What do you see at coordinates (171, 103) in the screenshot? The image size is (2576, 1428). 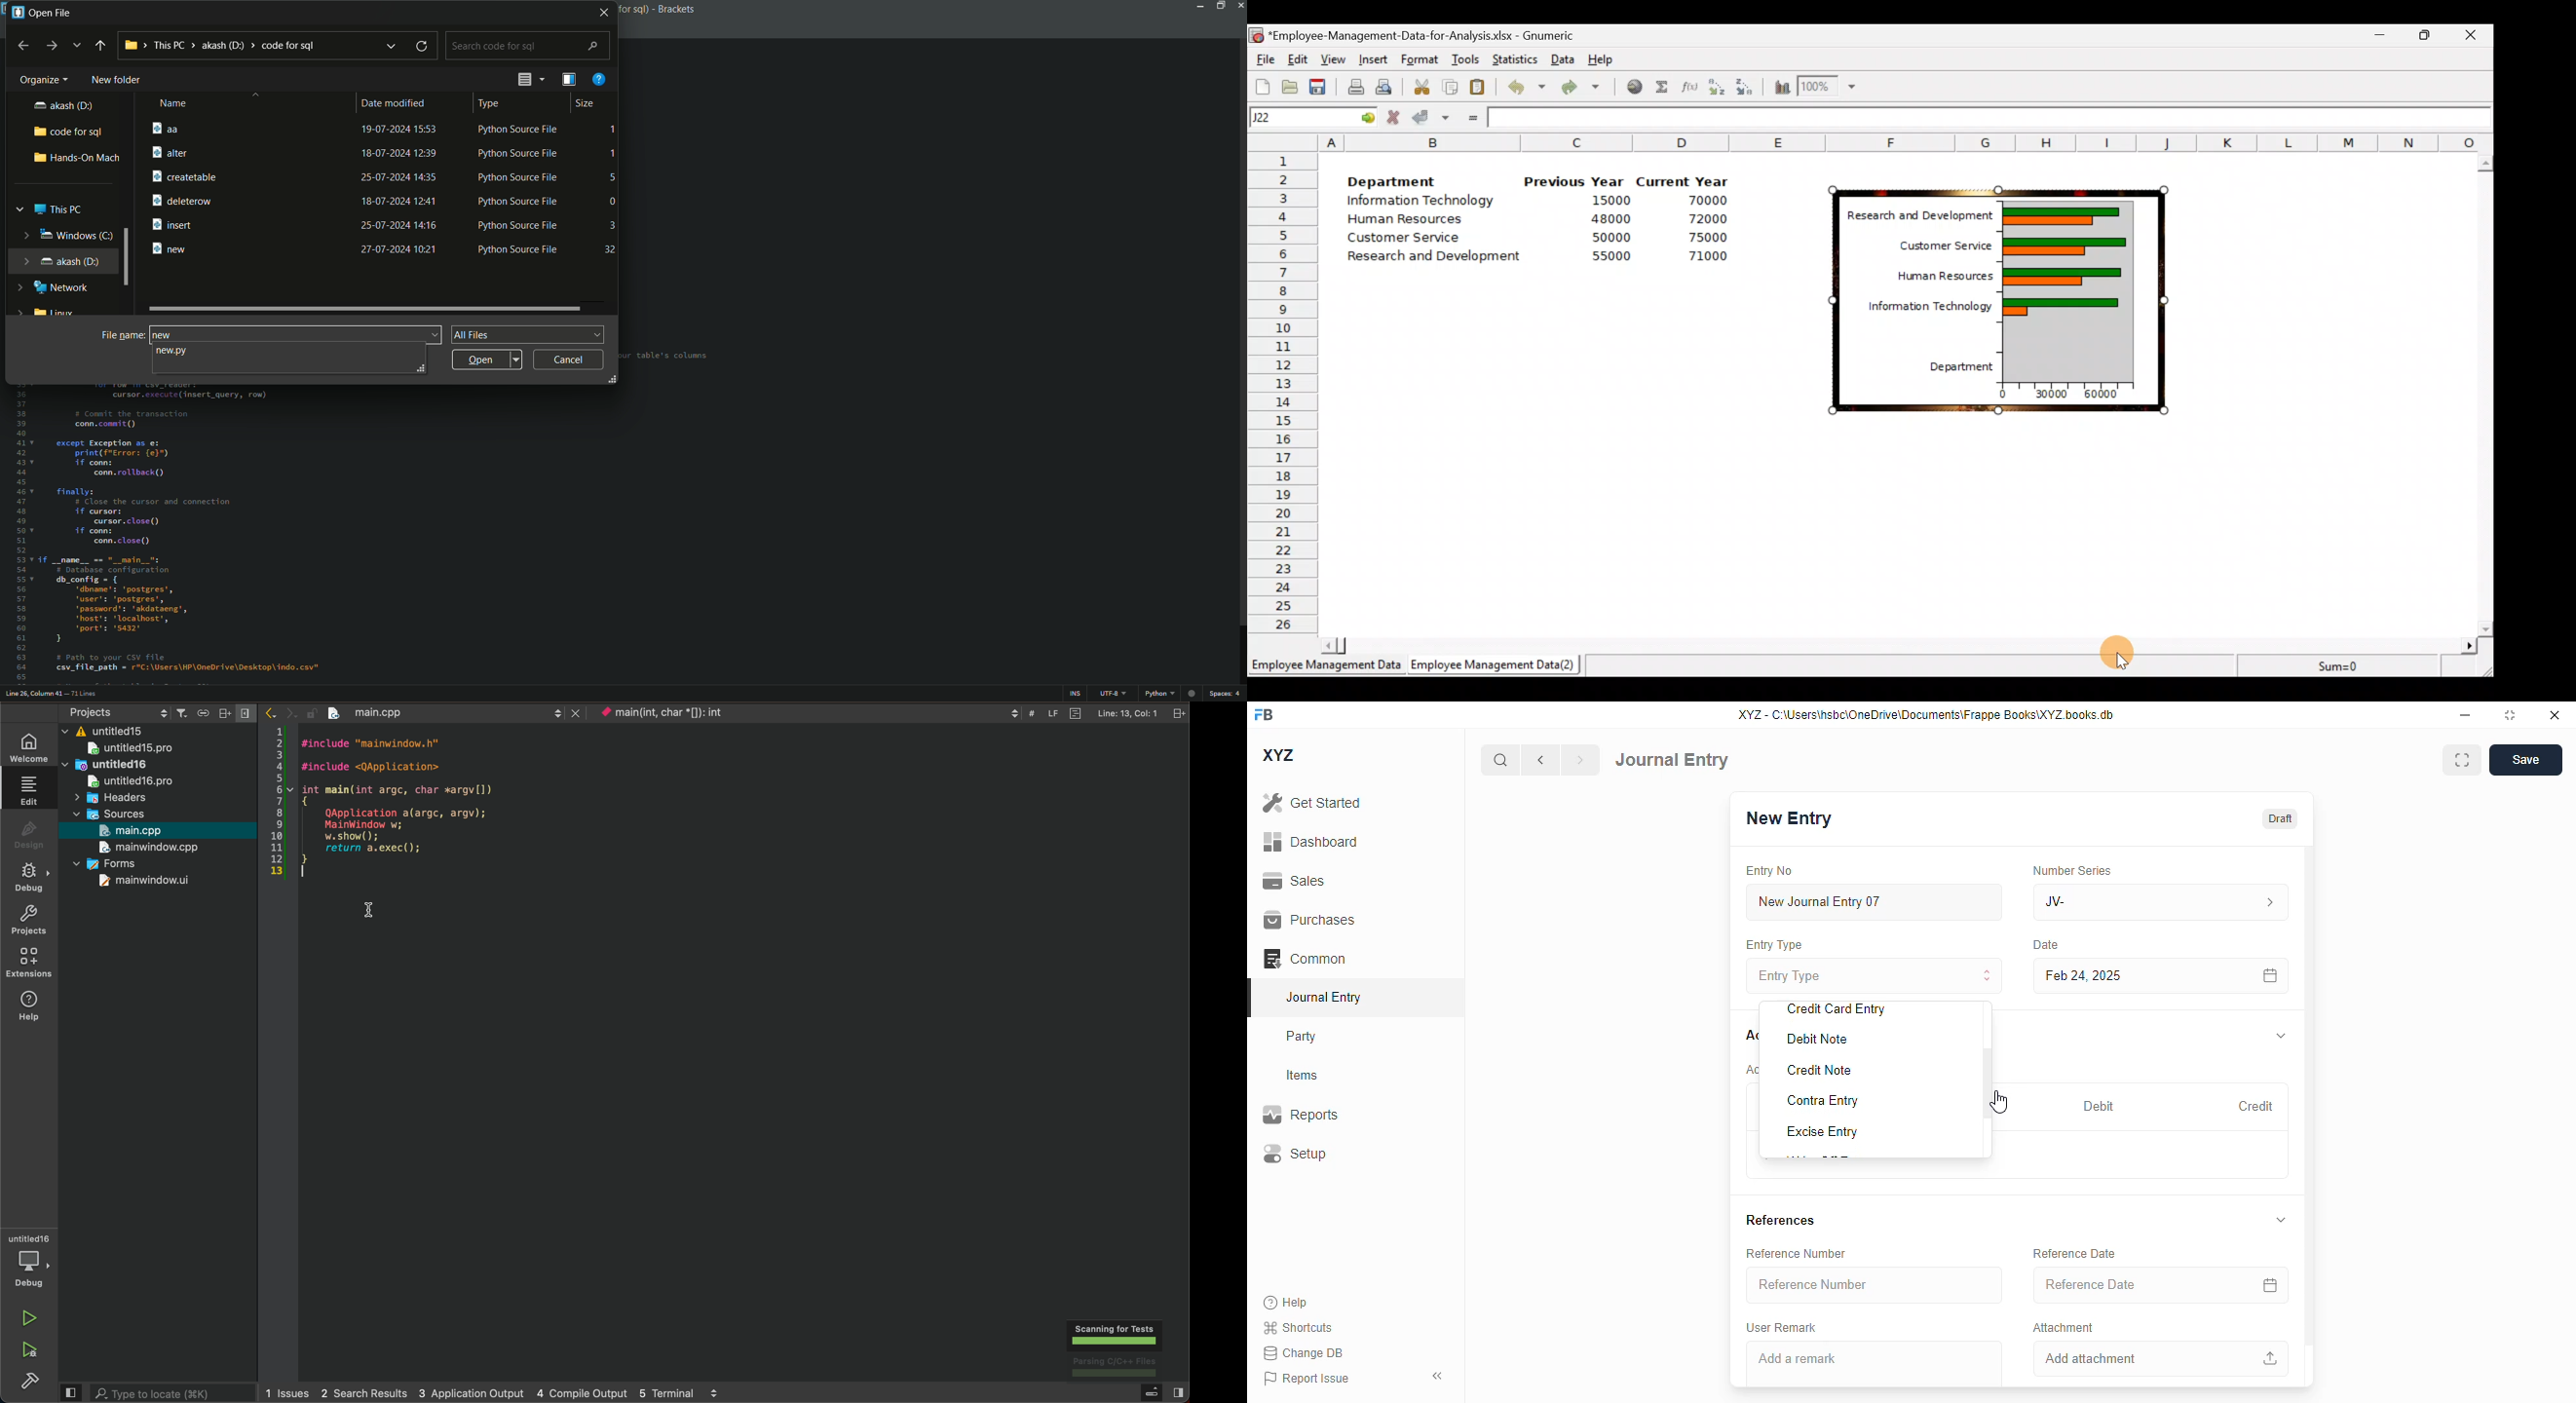 I see `name` at bounding box center [171, 103].